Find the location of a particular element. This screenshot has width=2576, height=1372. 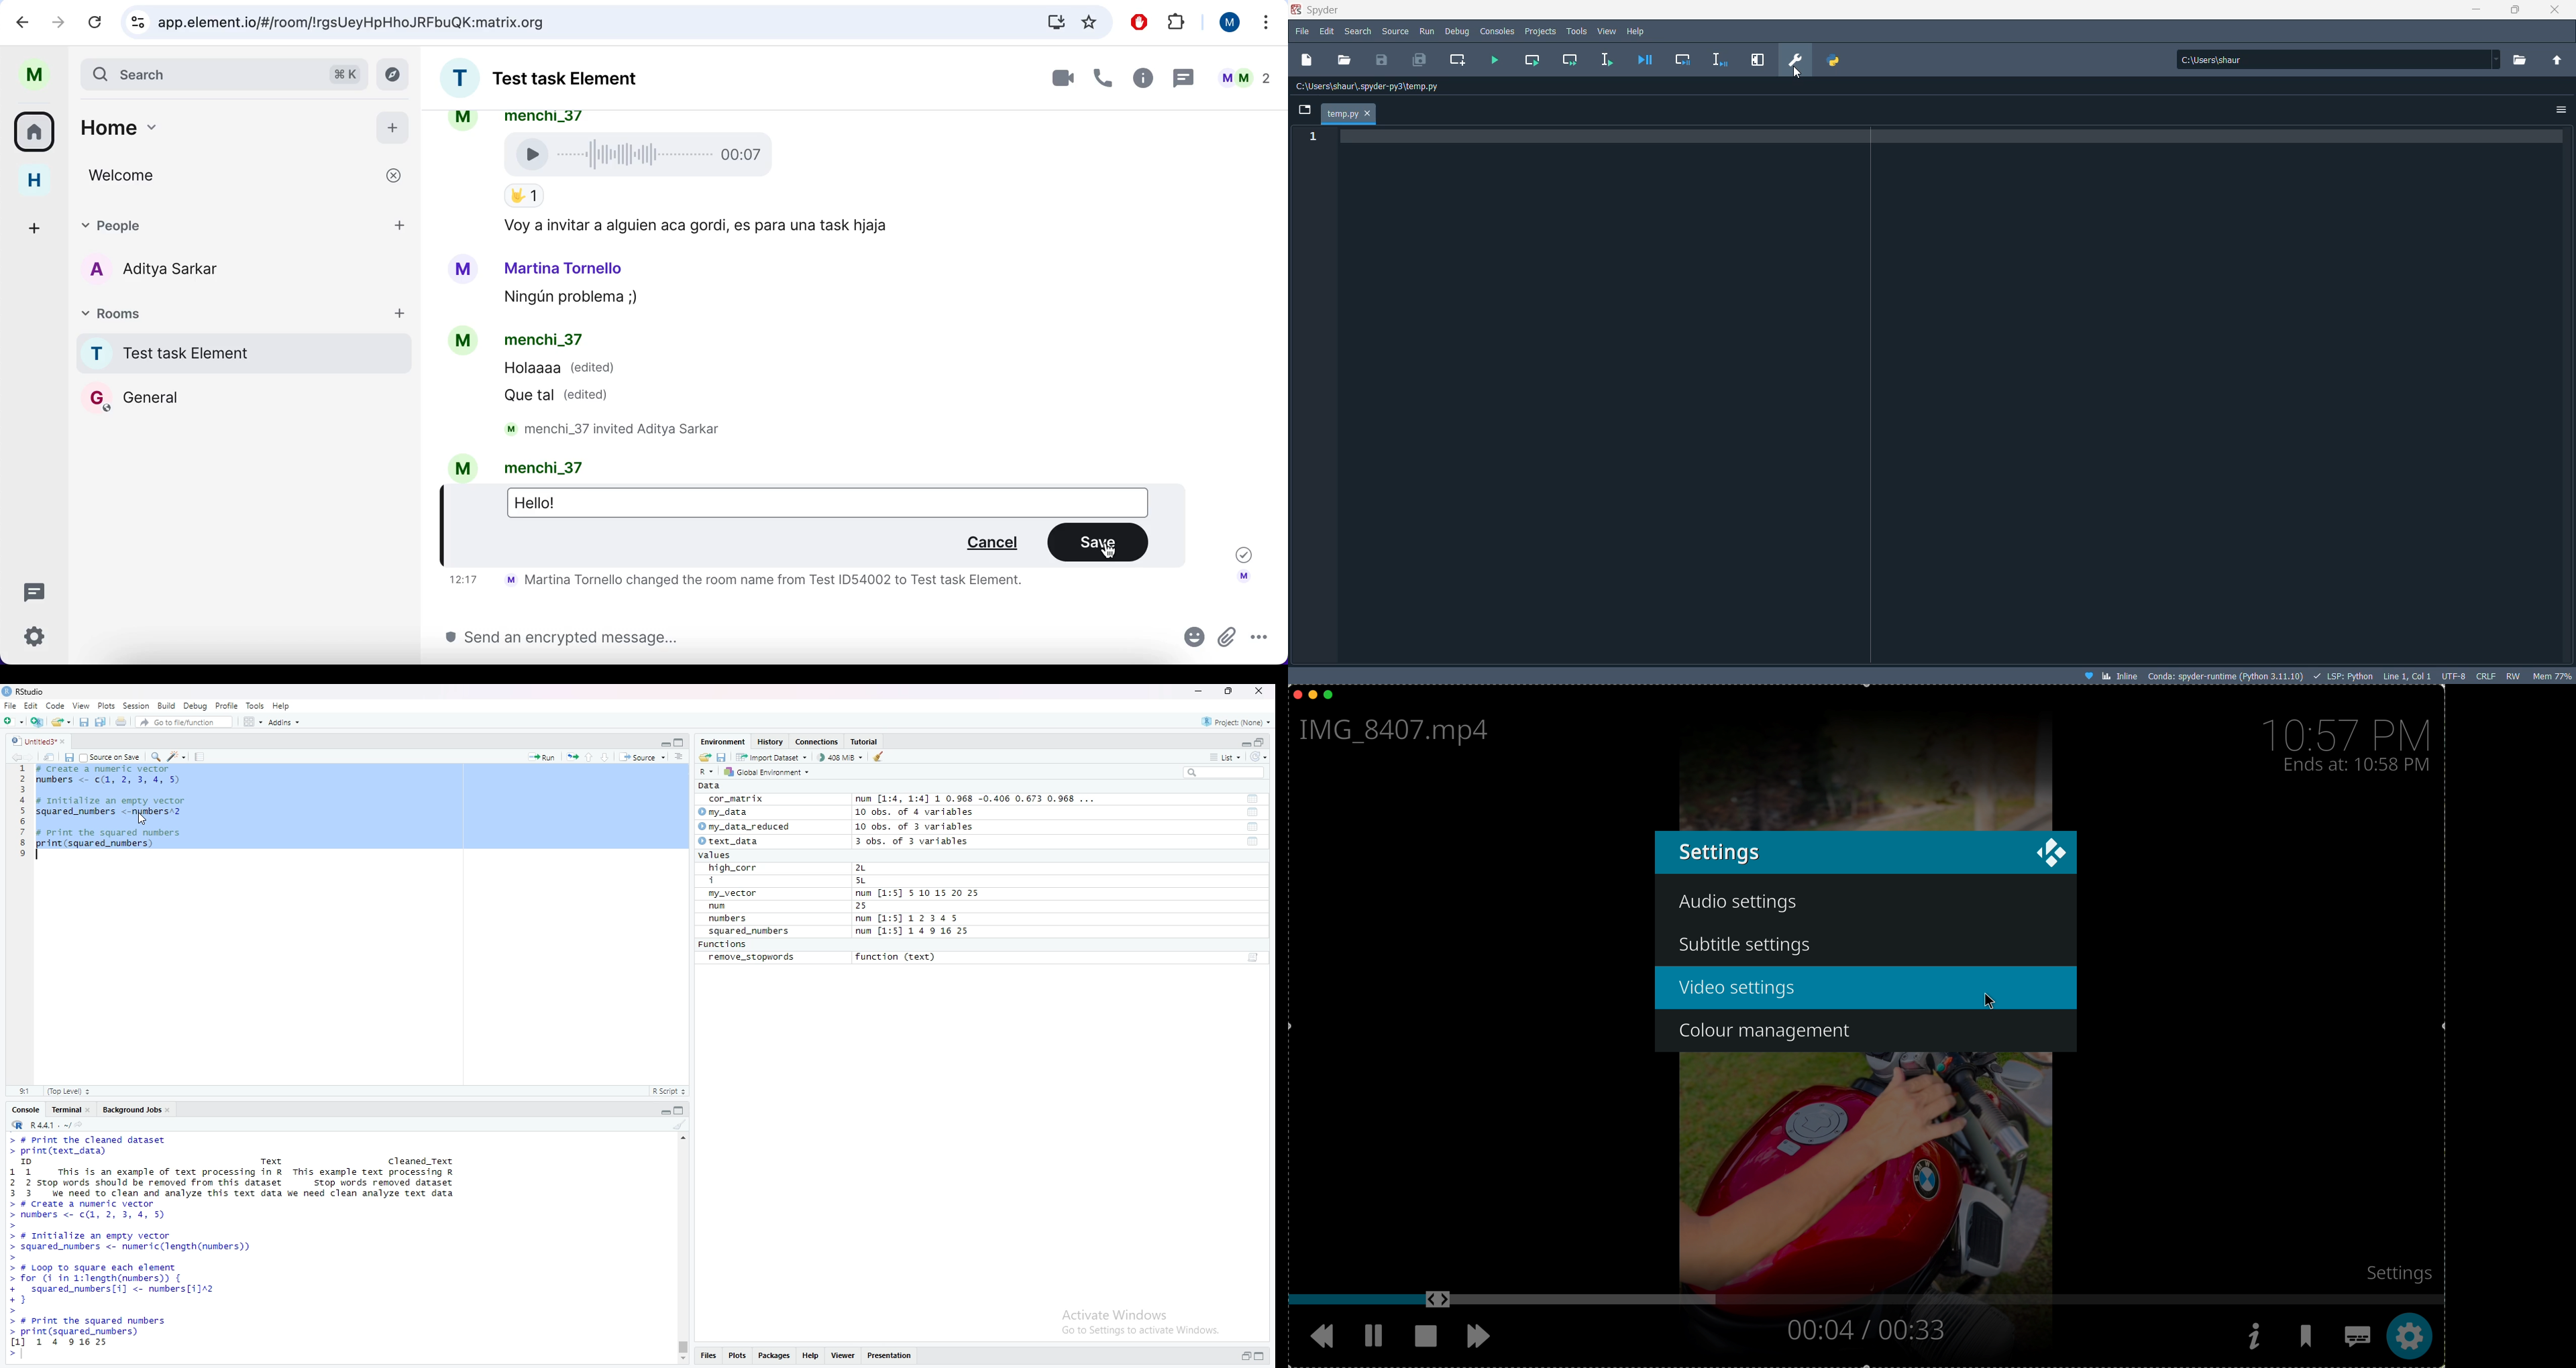

cor_matrix is located at coordinates (735, 800).